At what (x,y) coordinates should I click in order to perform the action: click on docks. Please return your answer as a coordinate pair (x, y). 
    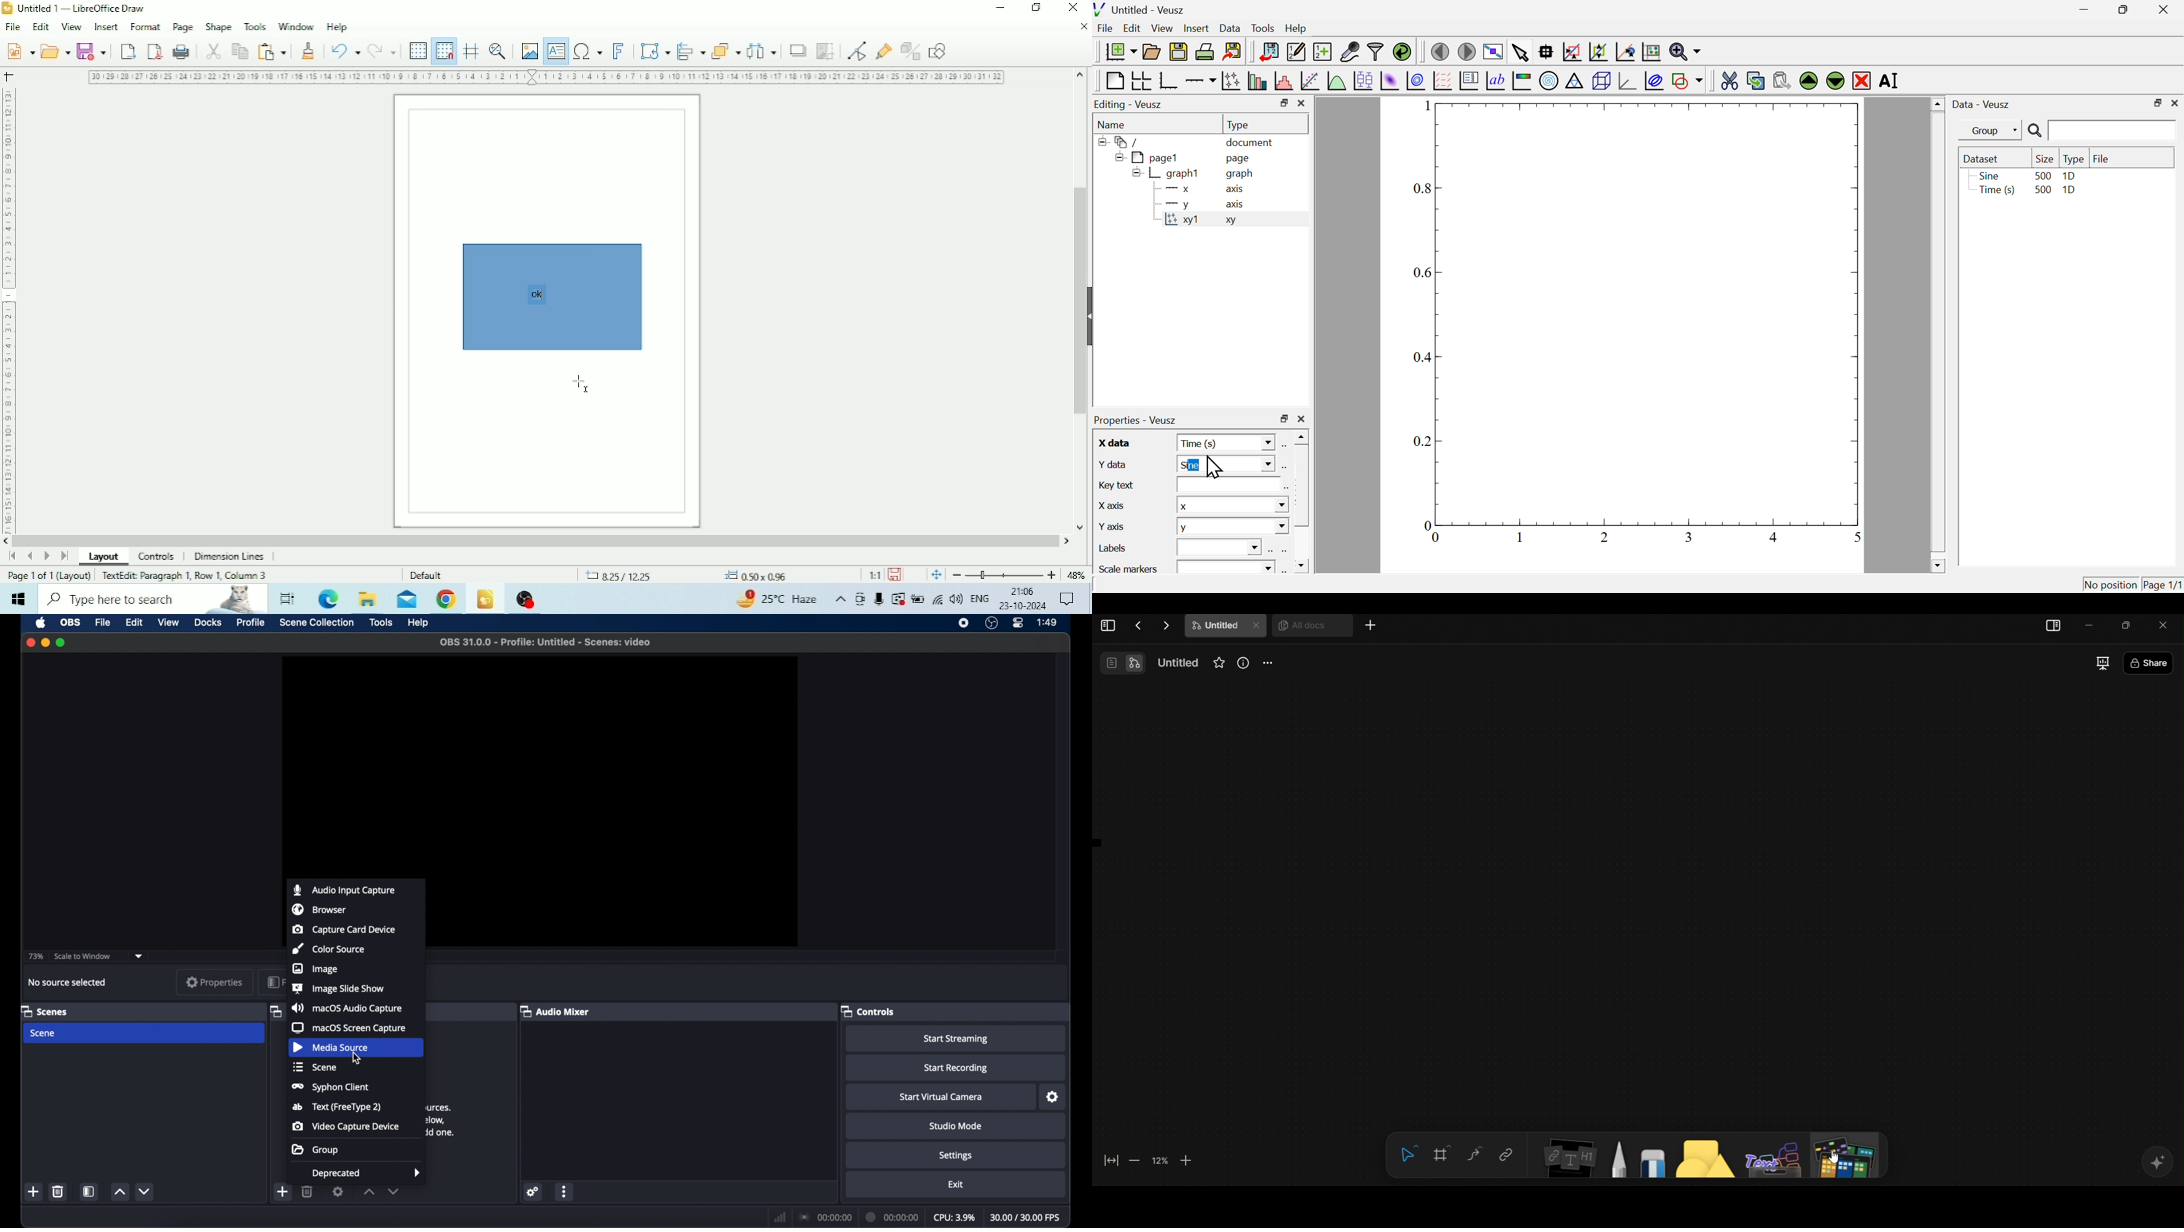
    Looking at the image, I should click on (208, 621).